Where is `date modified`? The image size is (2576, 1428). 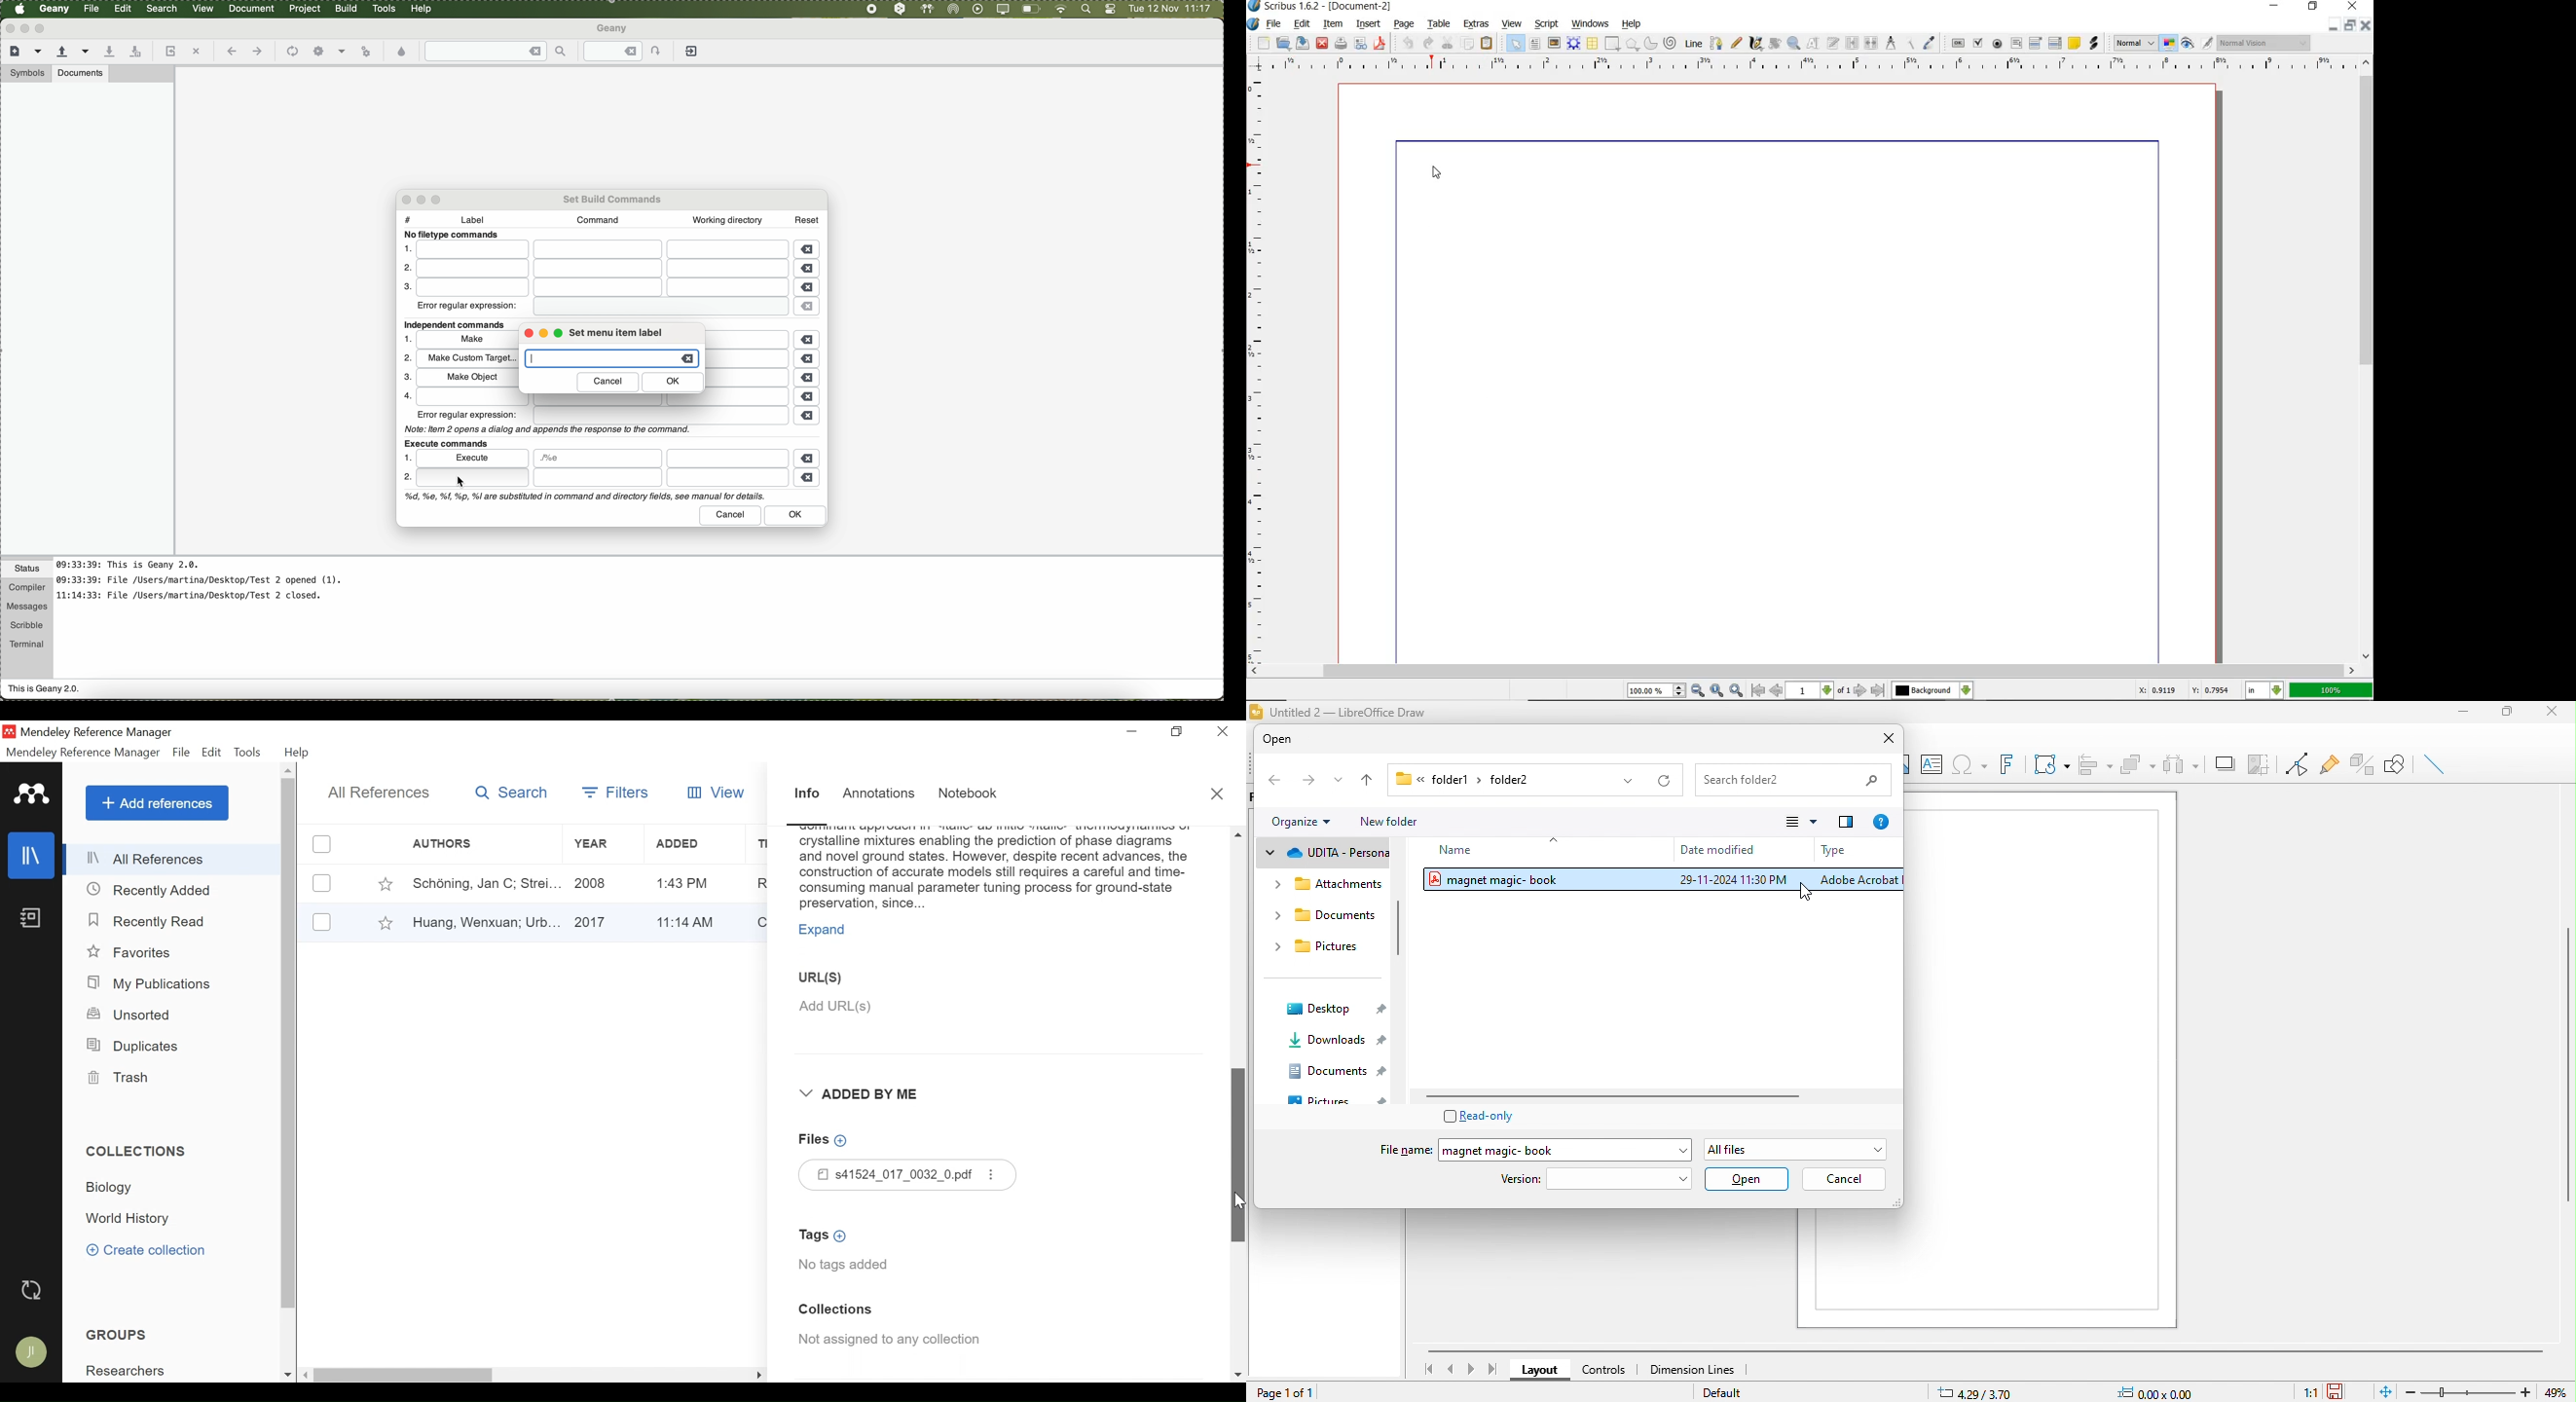
date modified is located at coordinates (1712, 848).